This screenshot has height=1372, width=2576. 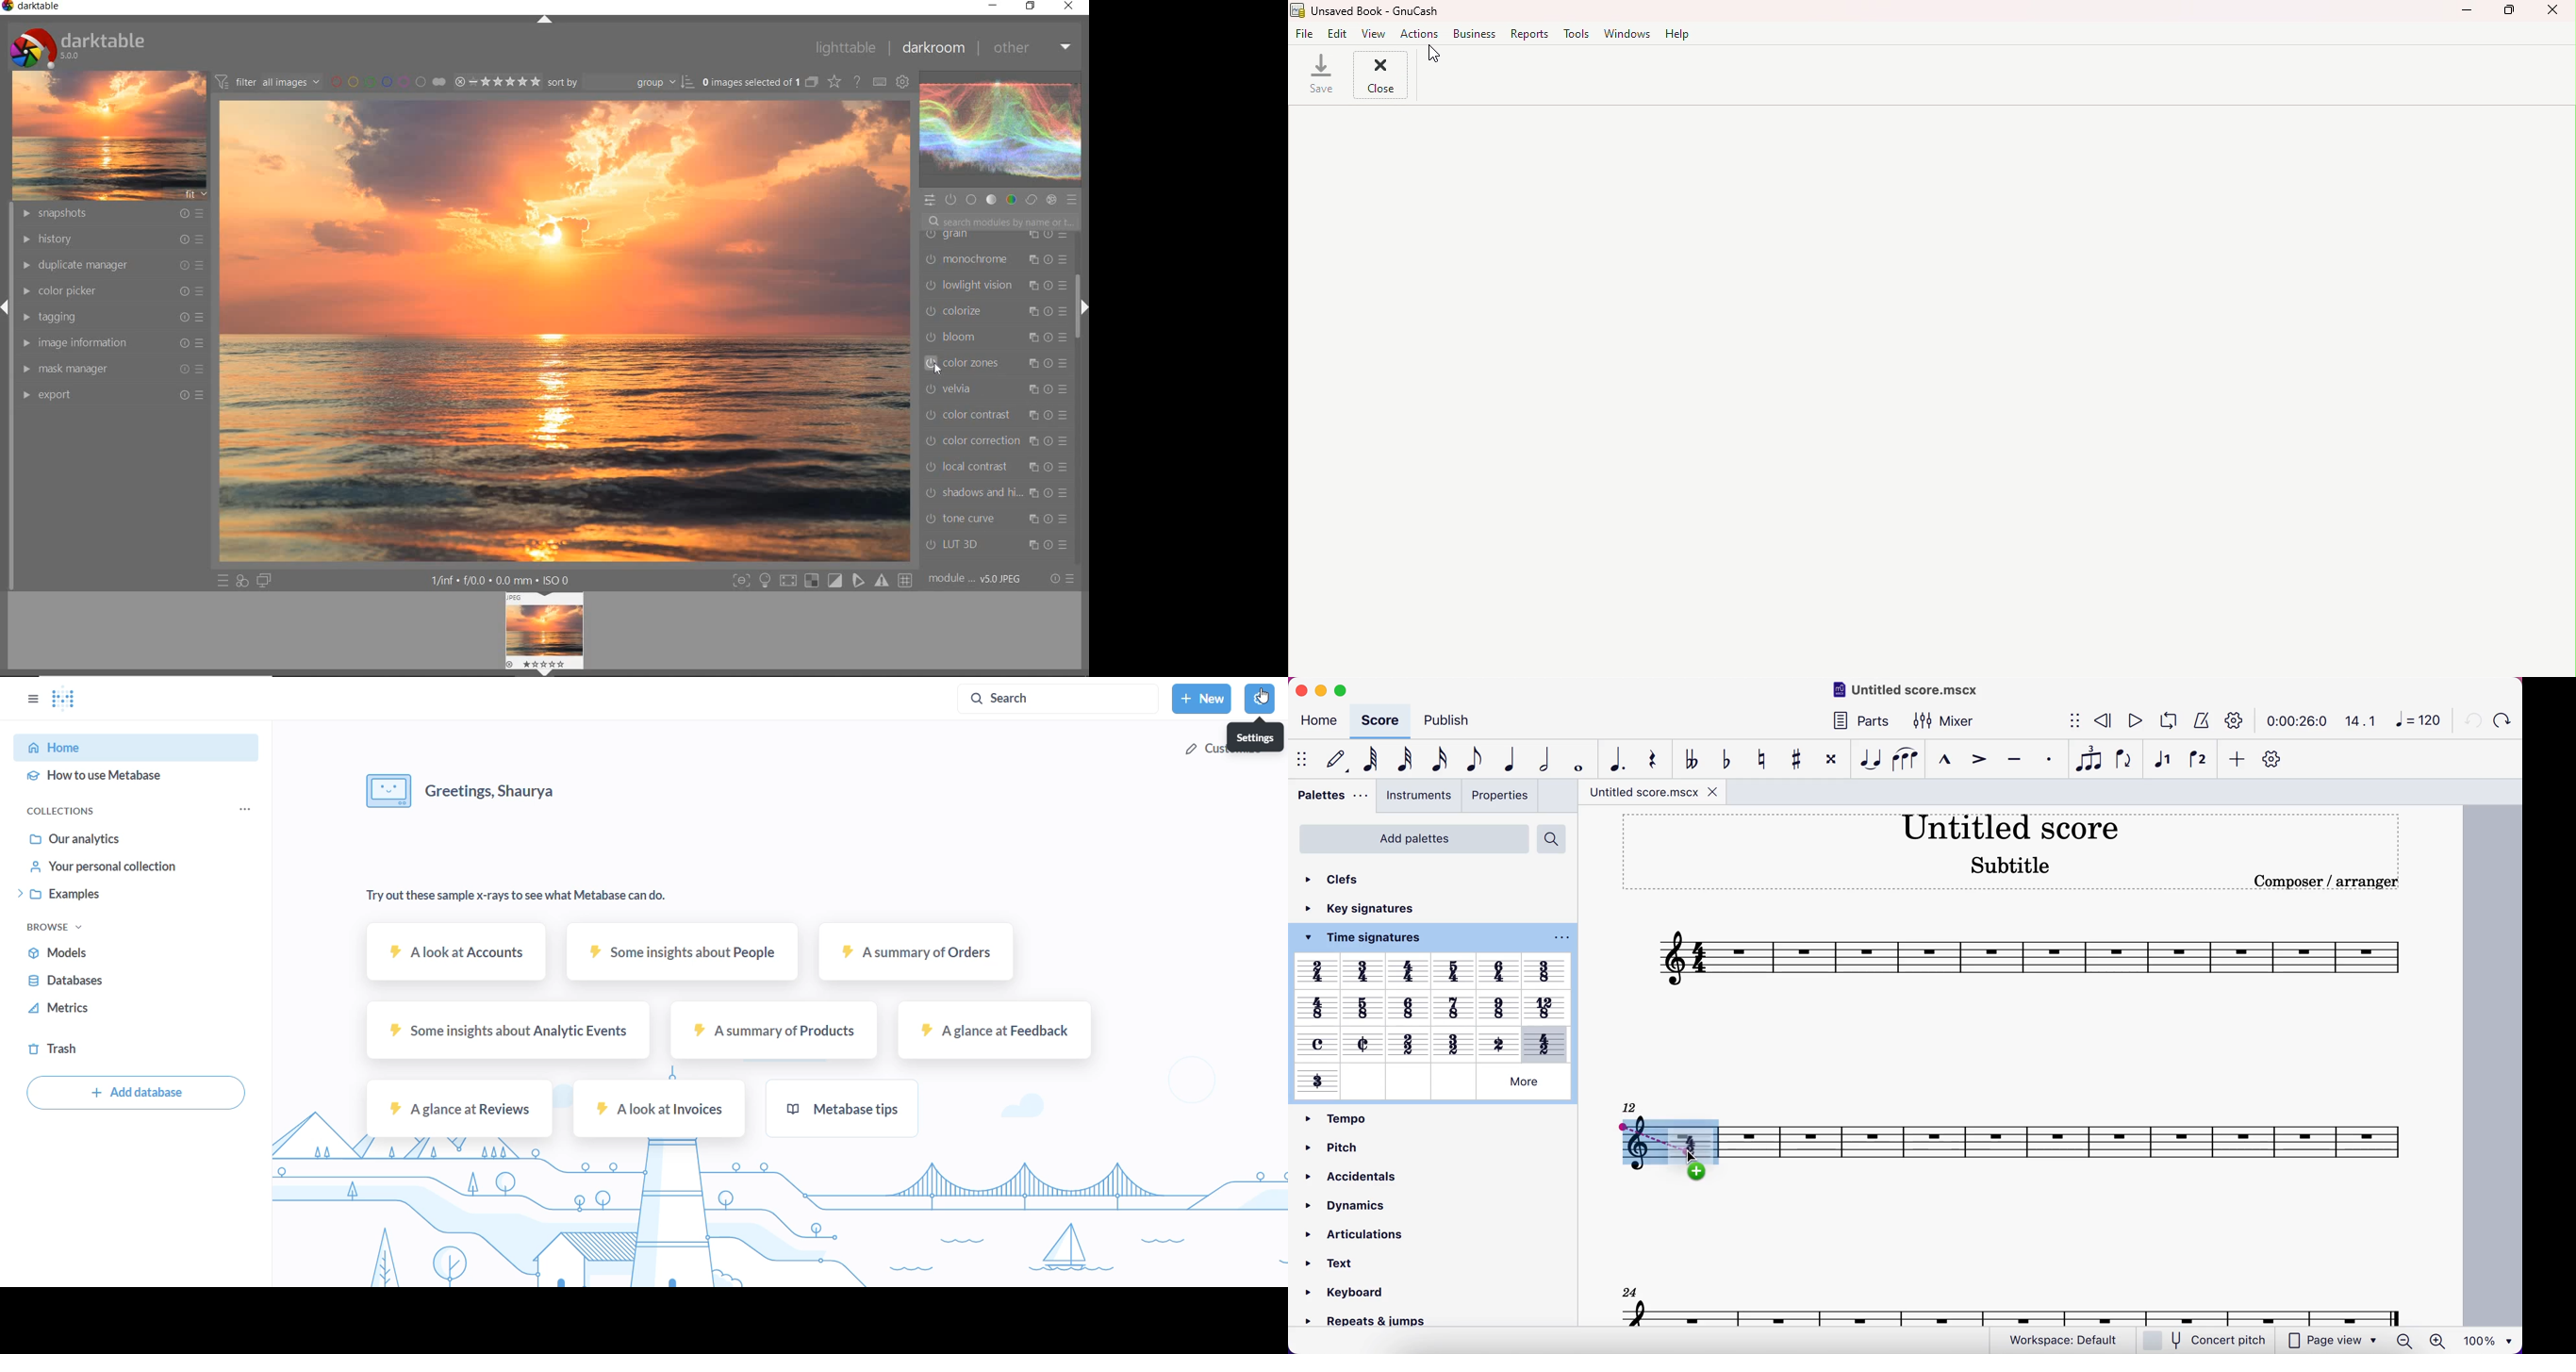 What do you see at coordinates (992, 200) in the screenshot?
I see `TONE ` at bounding box center [992, 200].